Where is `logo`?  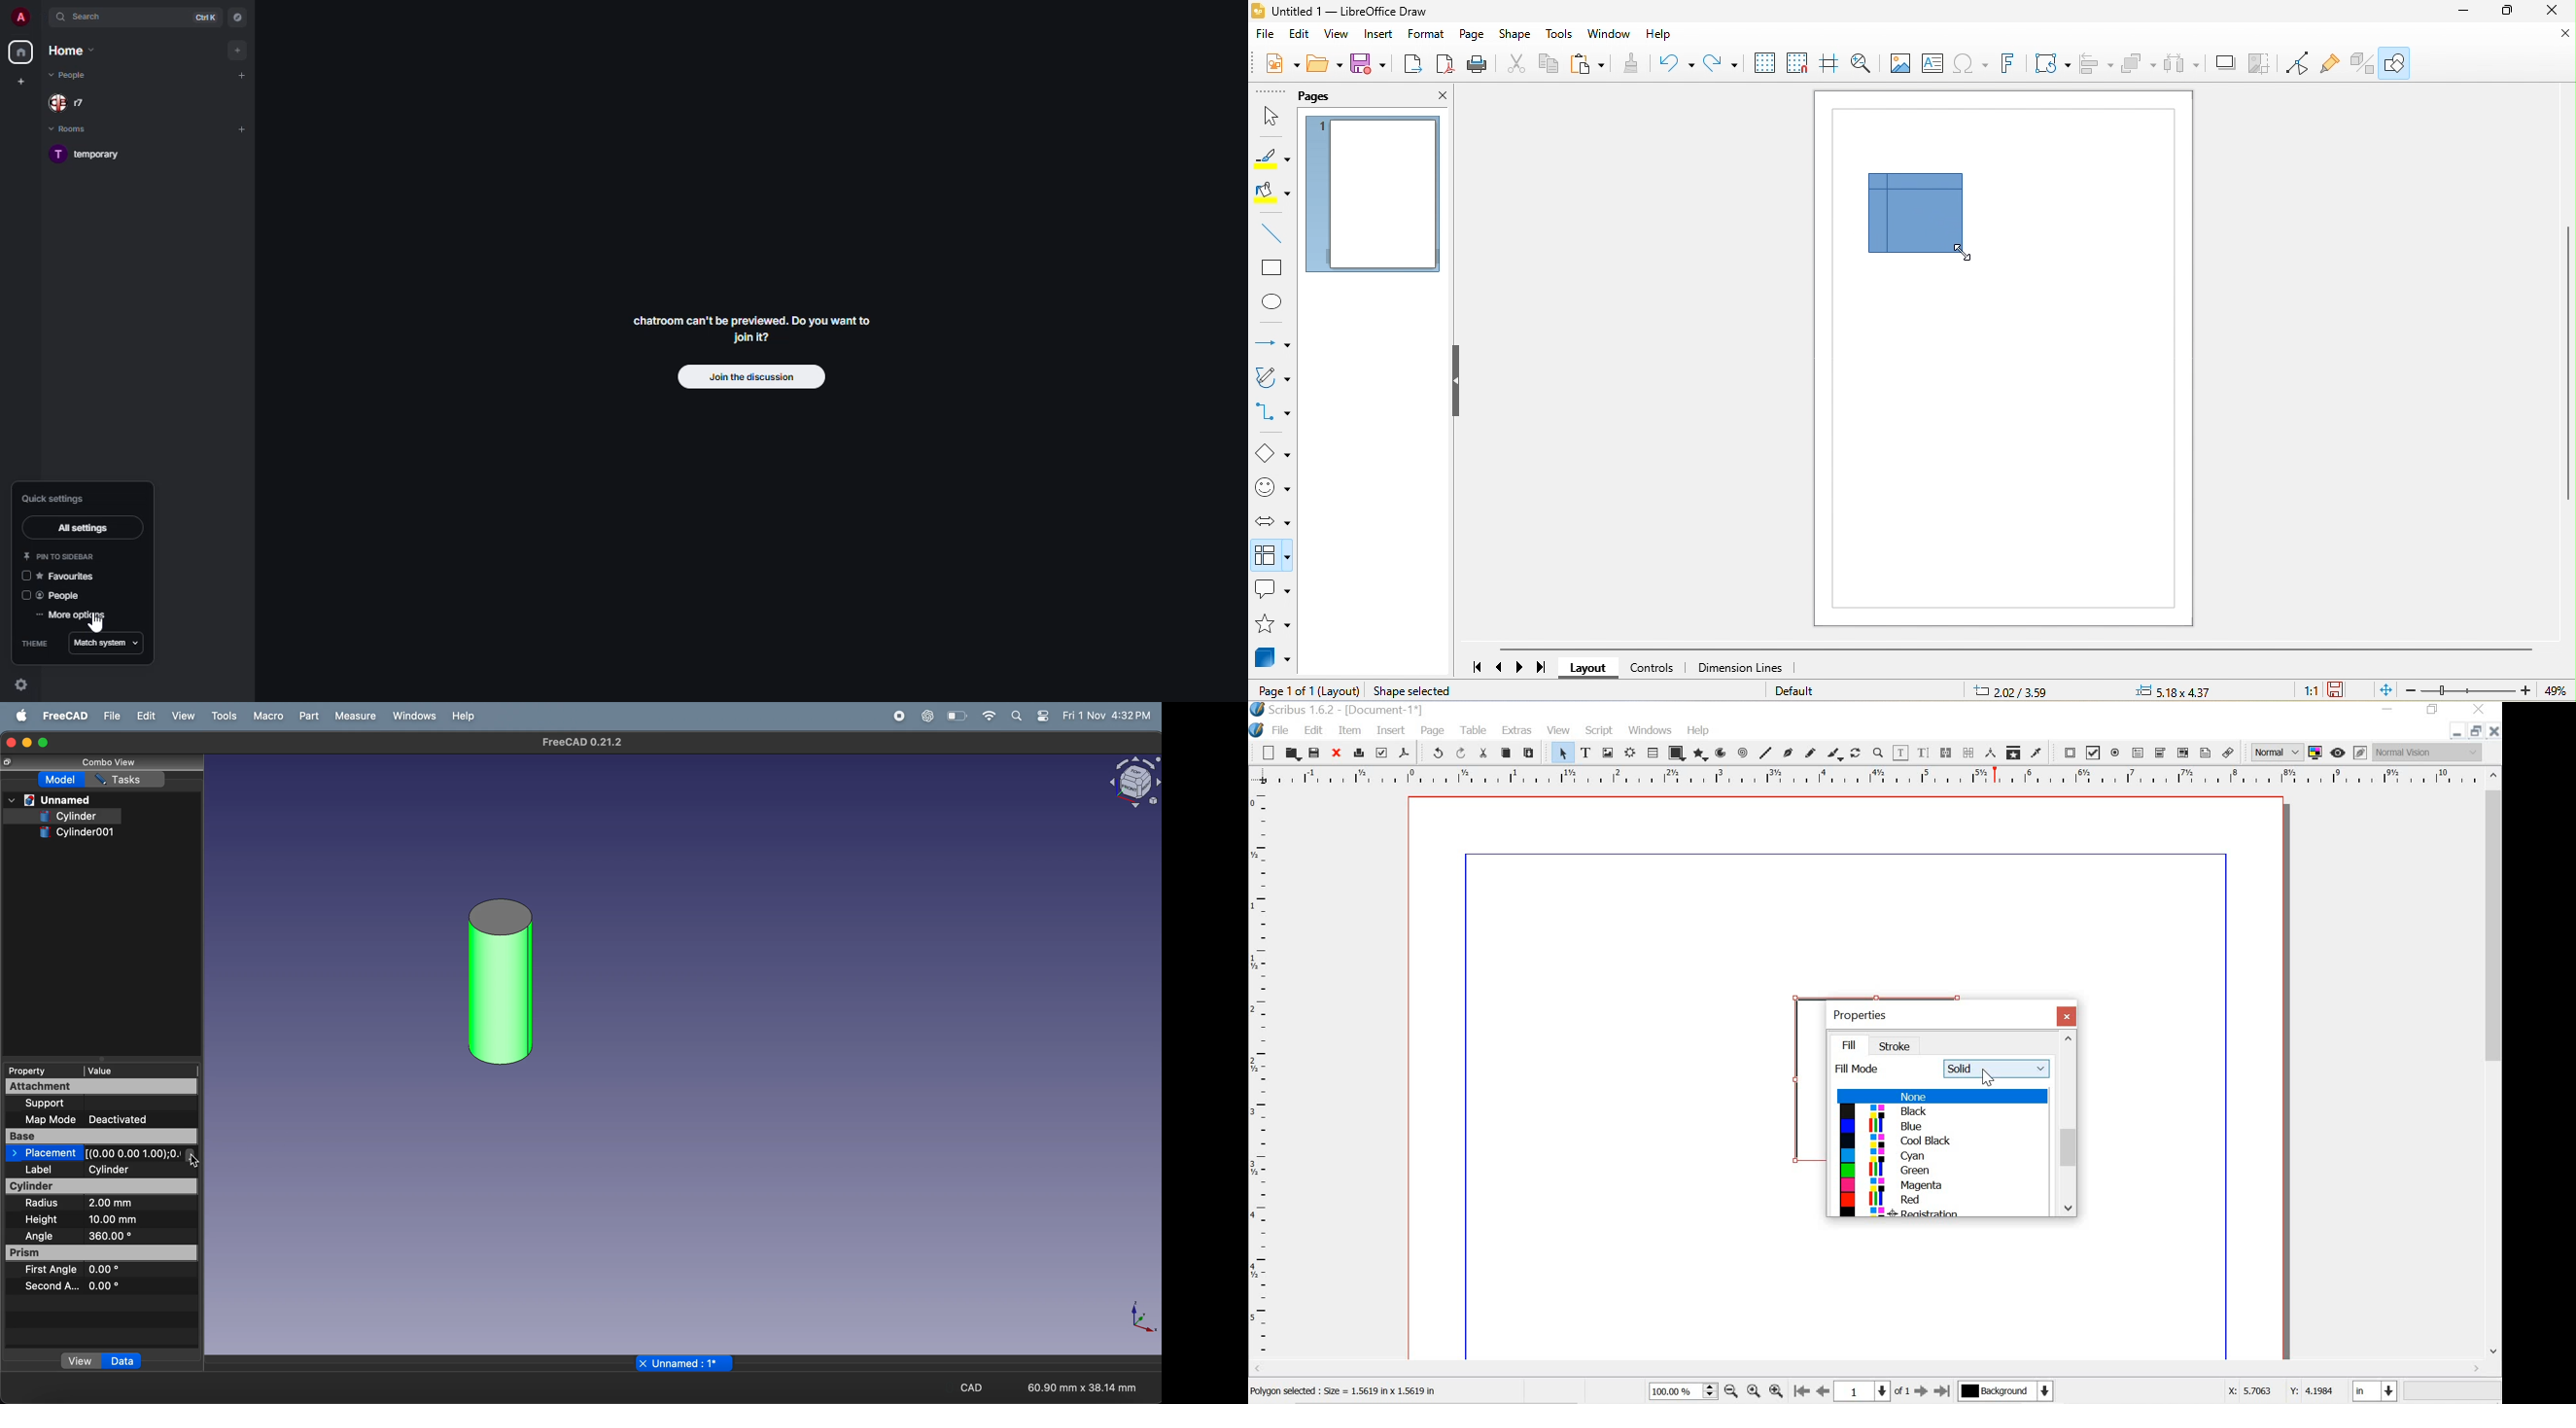 logo is located at coordinates (1257, 729).